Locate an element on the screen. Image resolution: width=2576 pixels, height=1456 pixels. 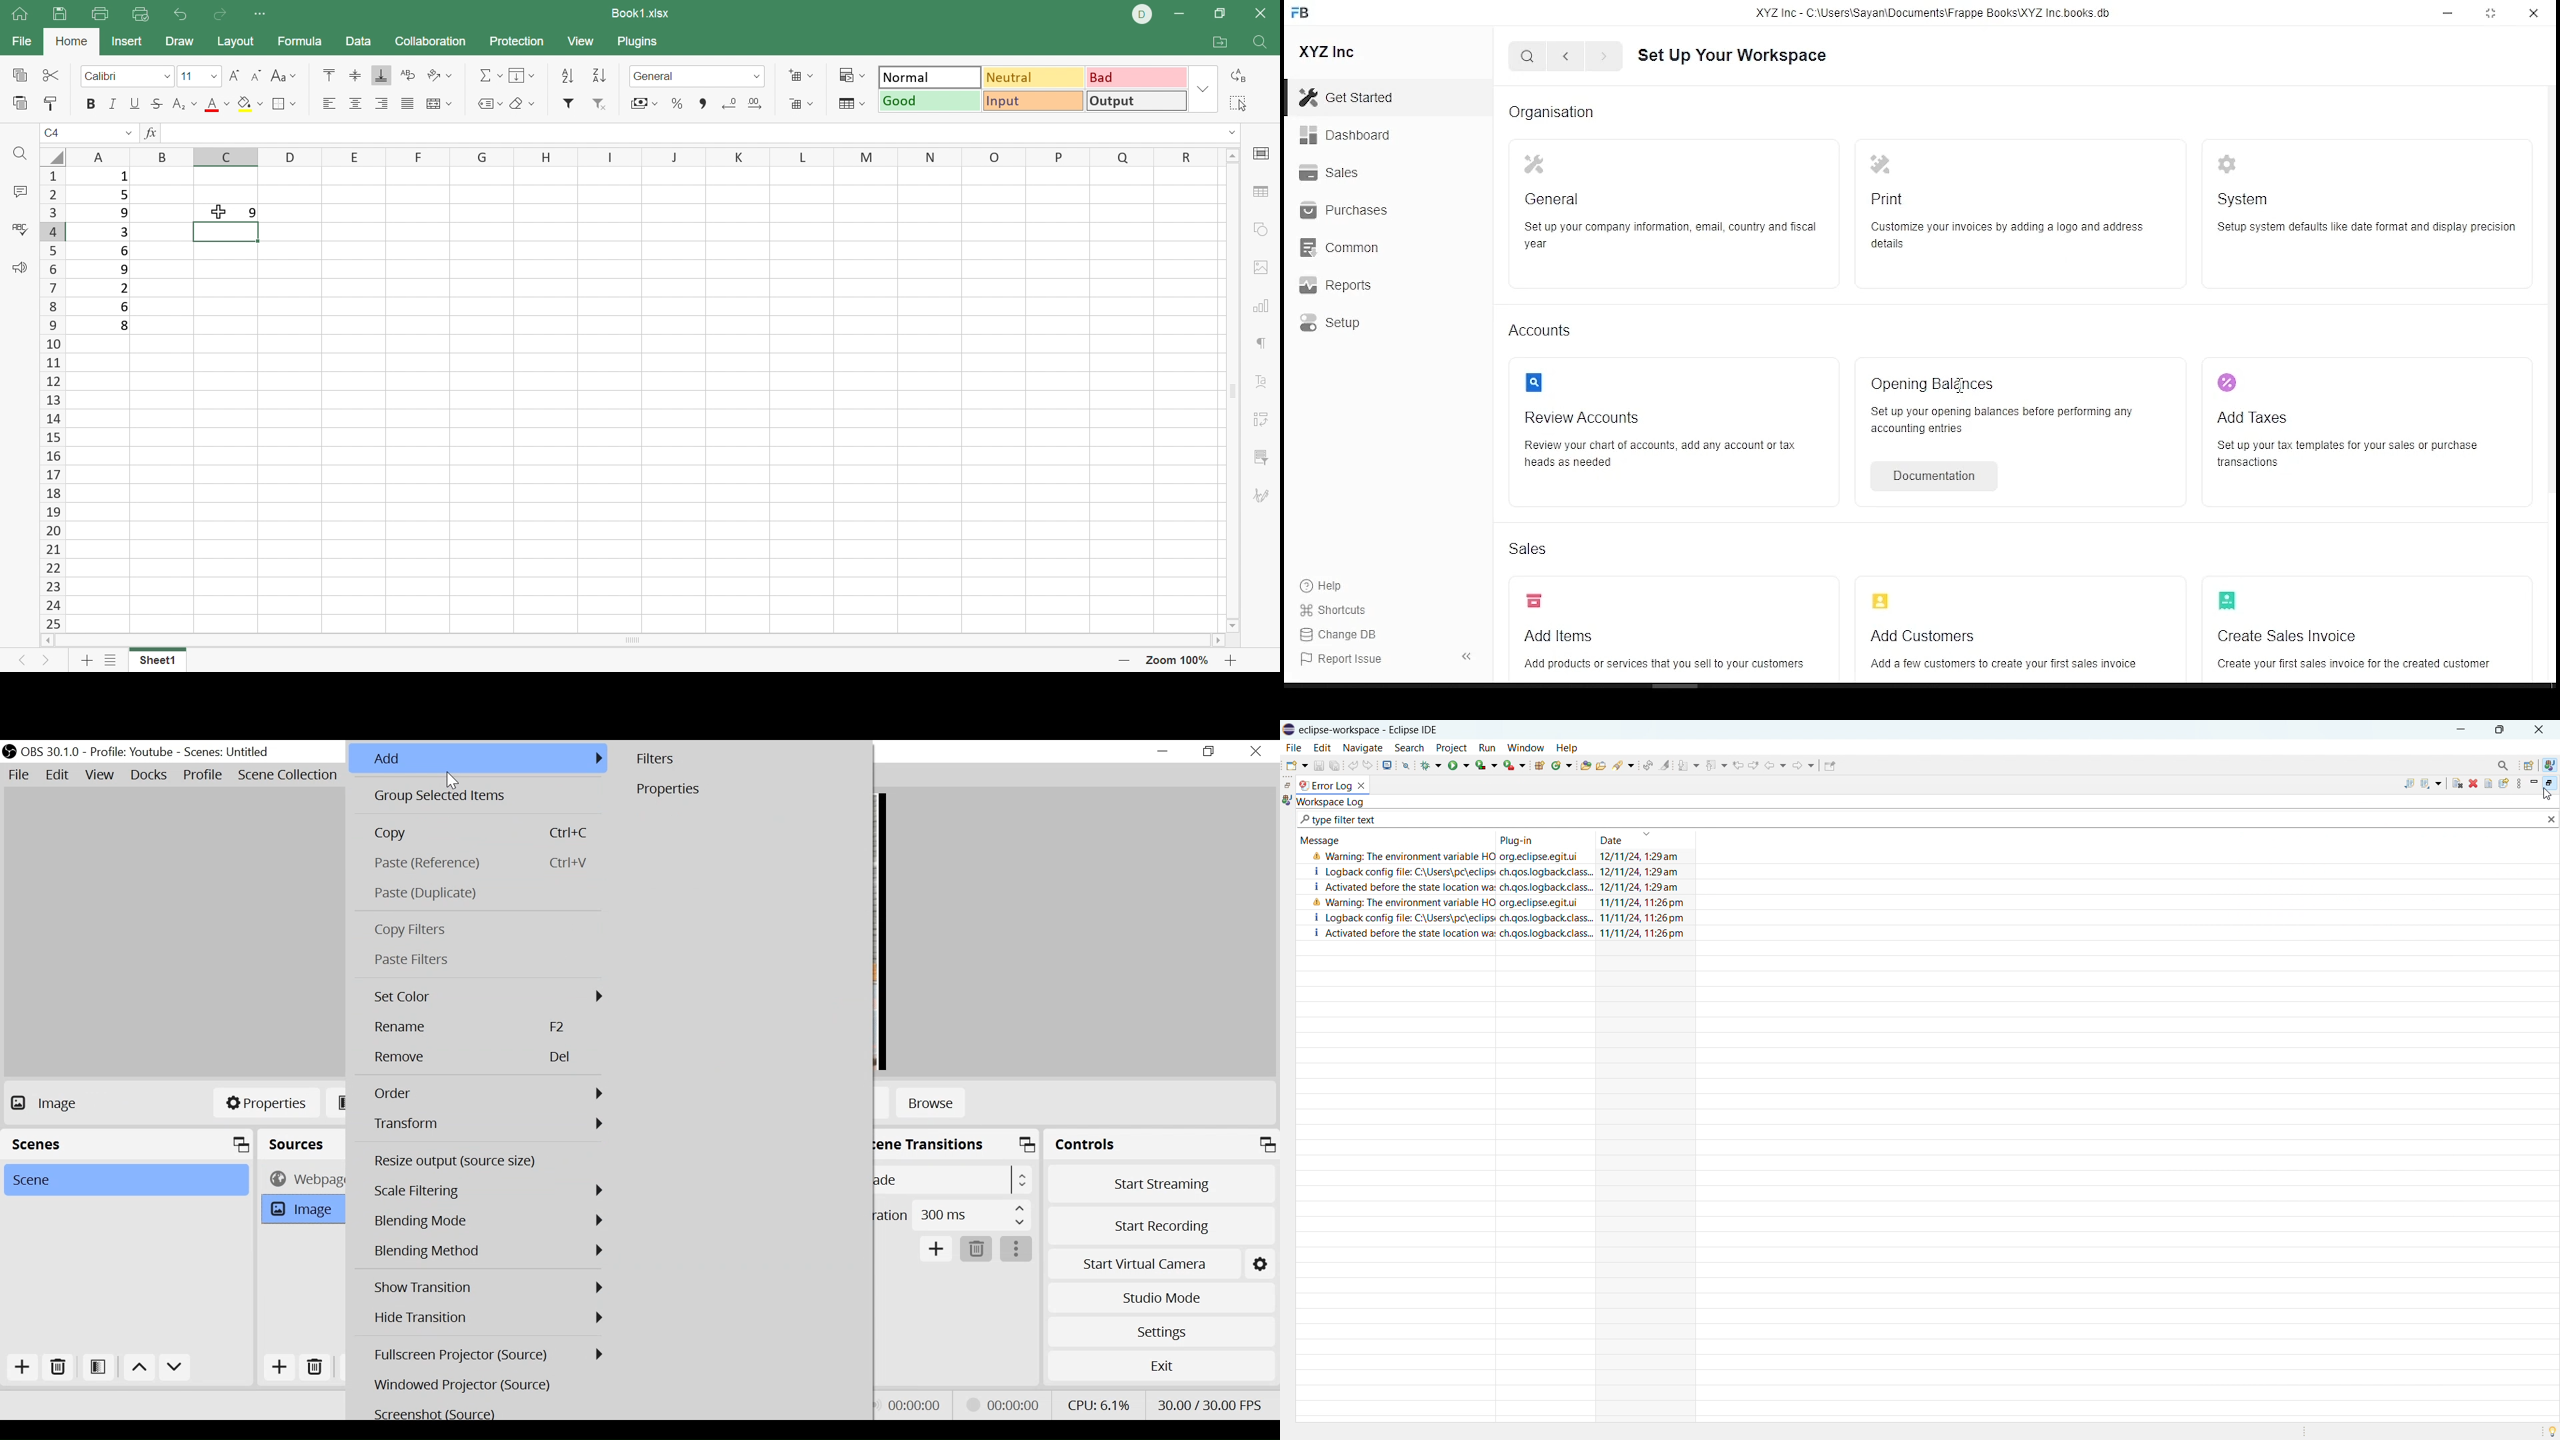
logo is located at coordinates (2231, 164).